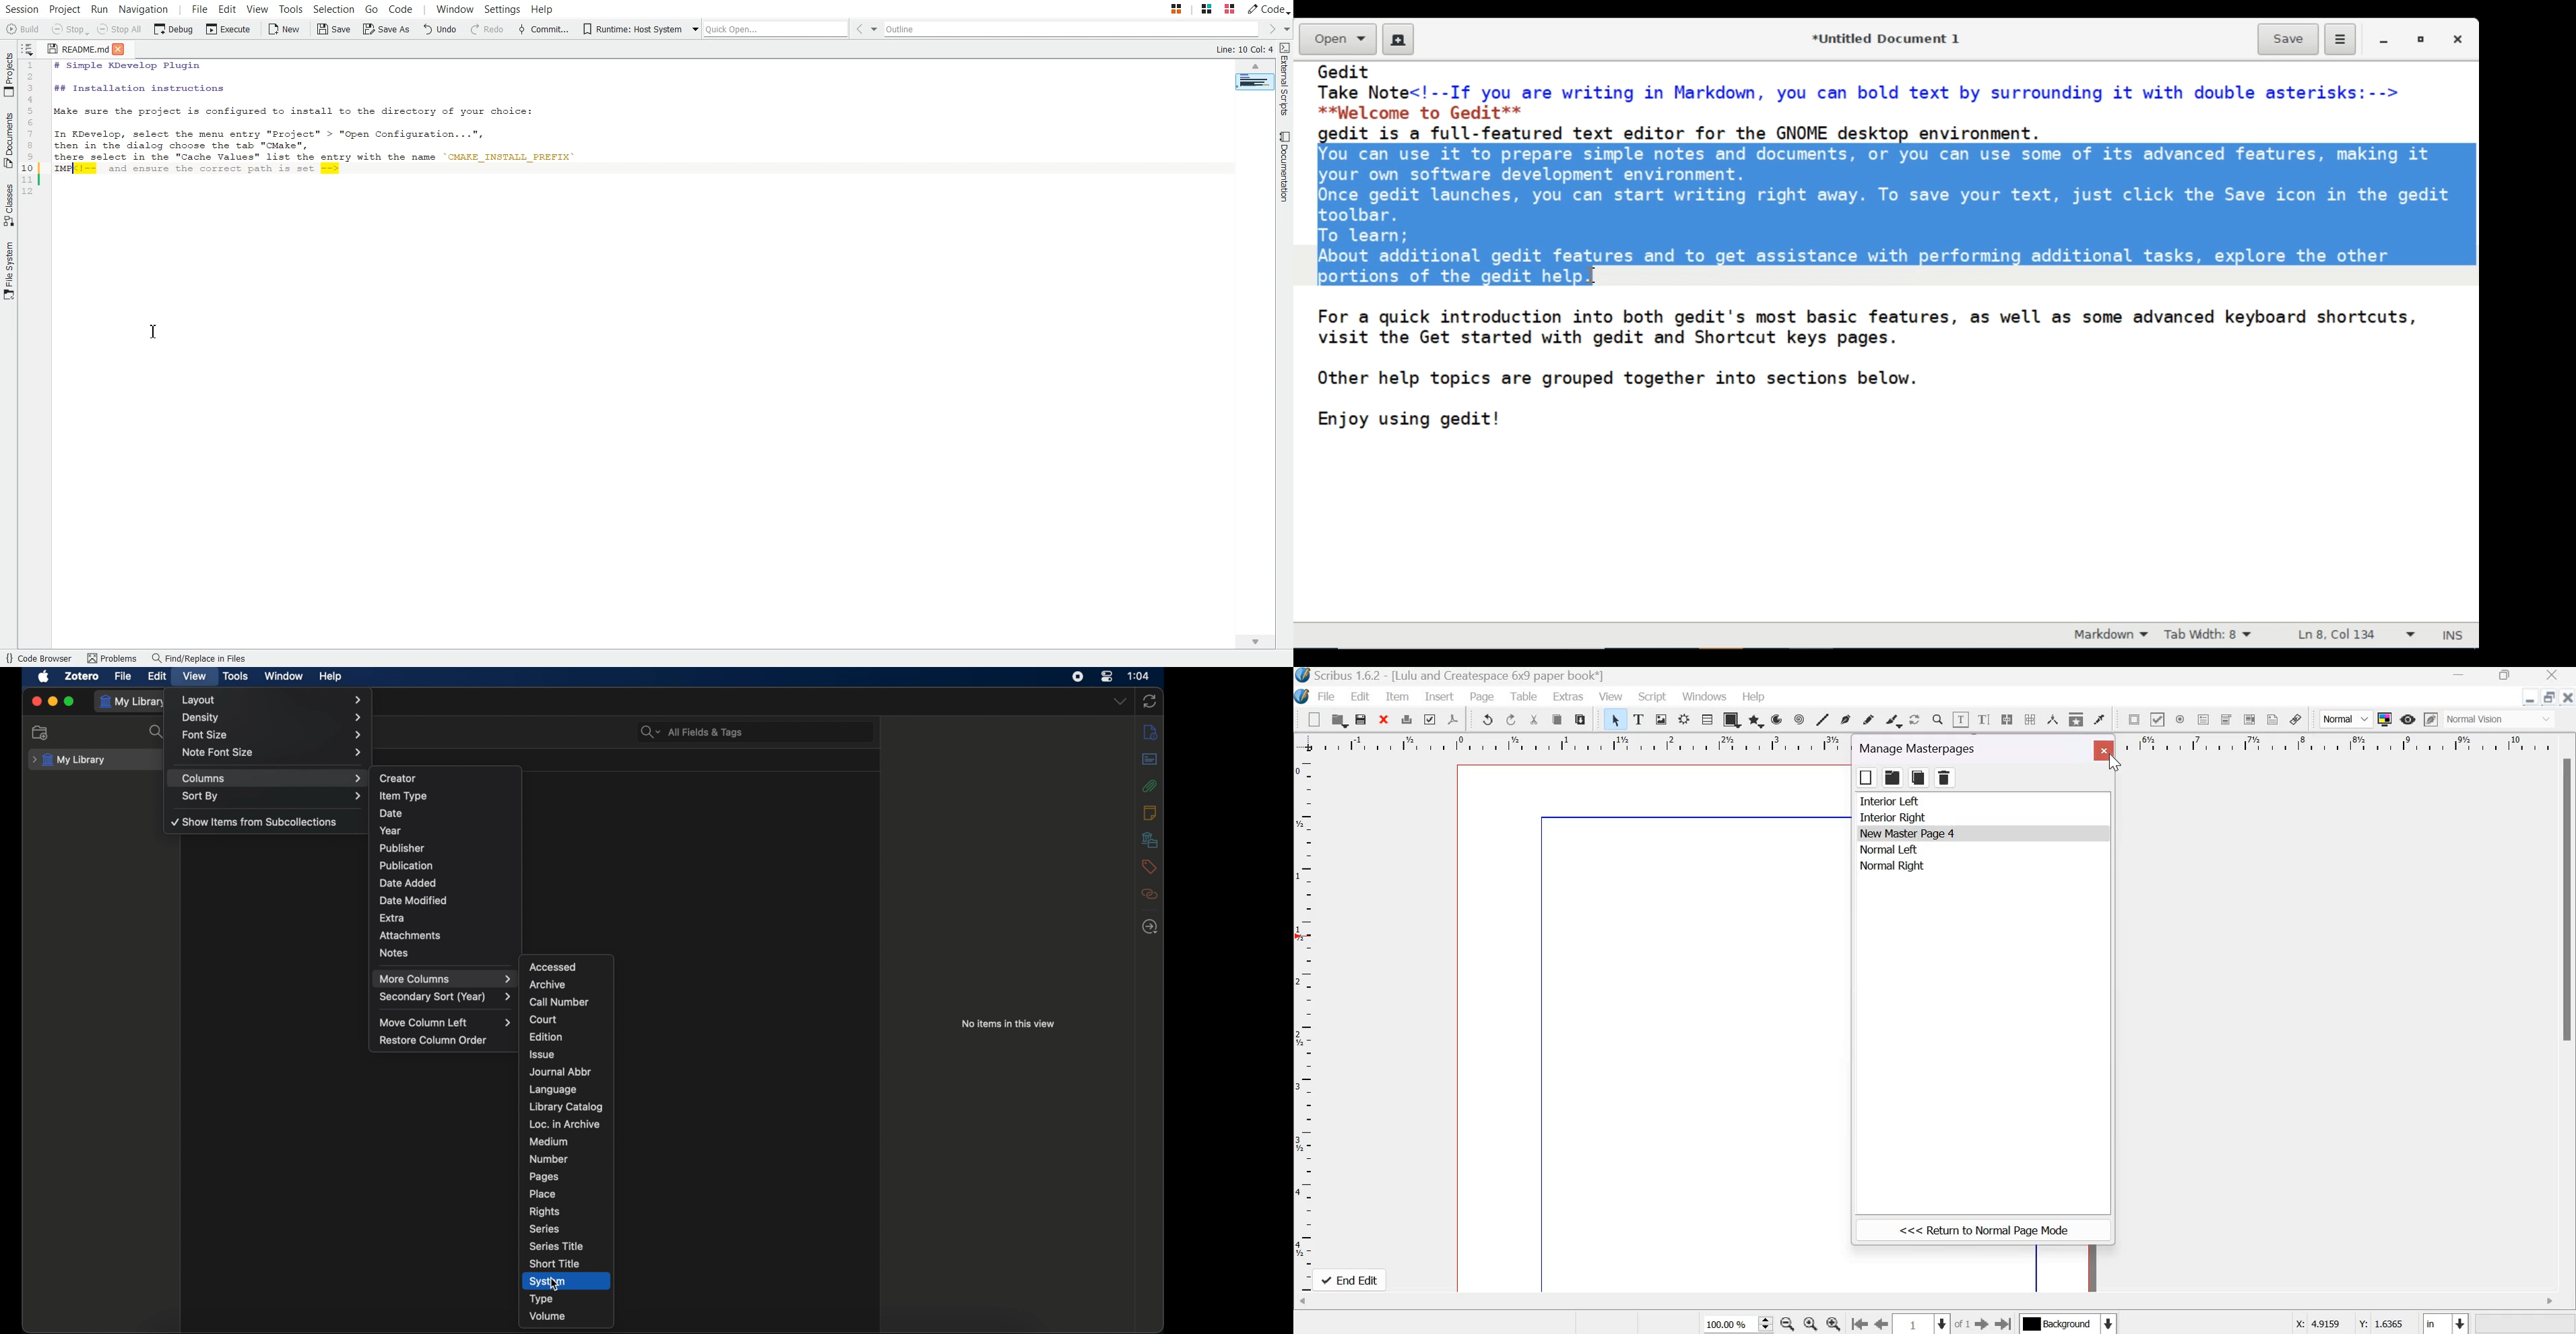  Describe the element at coordinates (1362, 695) in the screenshot. I see `Edit` at that location.